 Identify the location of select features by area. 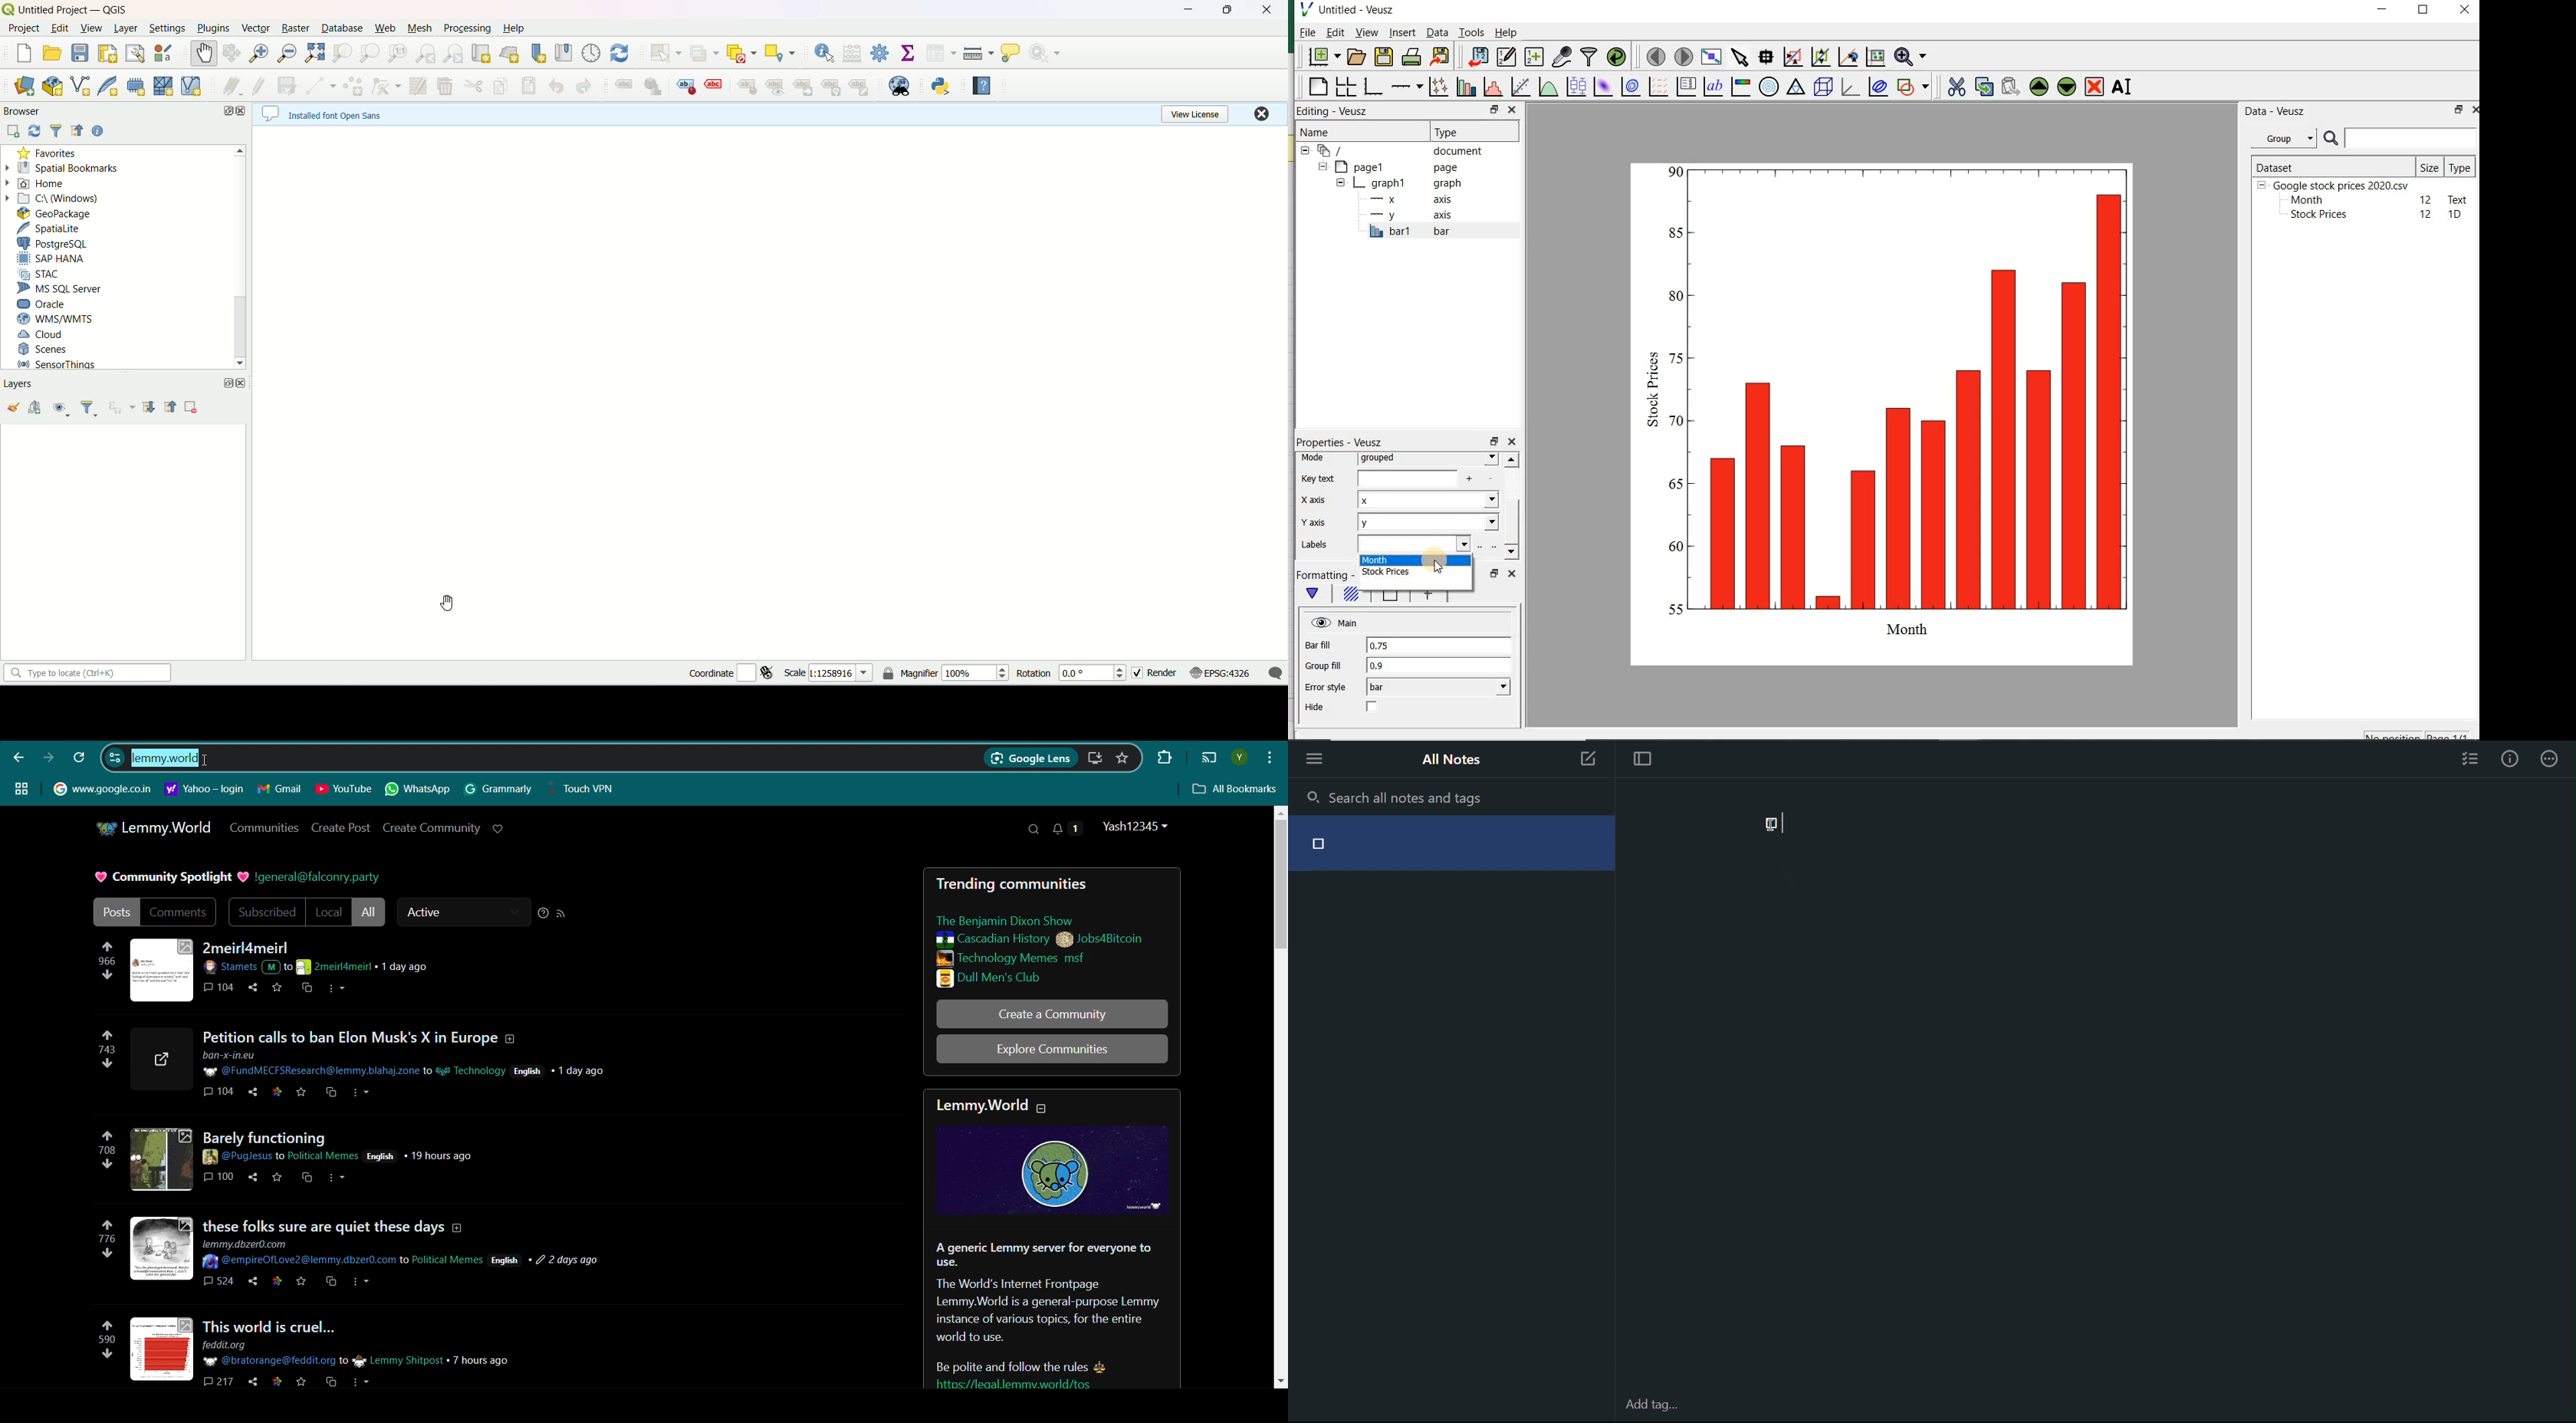
(666, 53).